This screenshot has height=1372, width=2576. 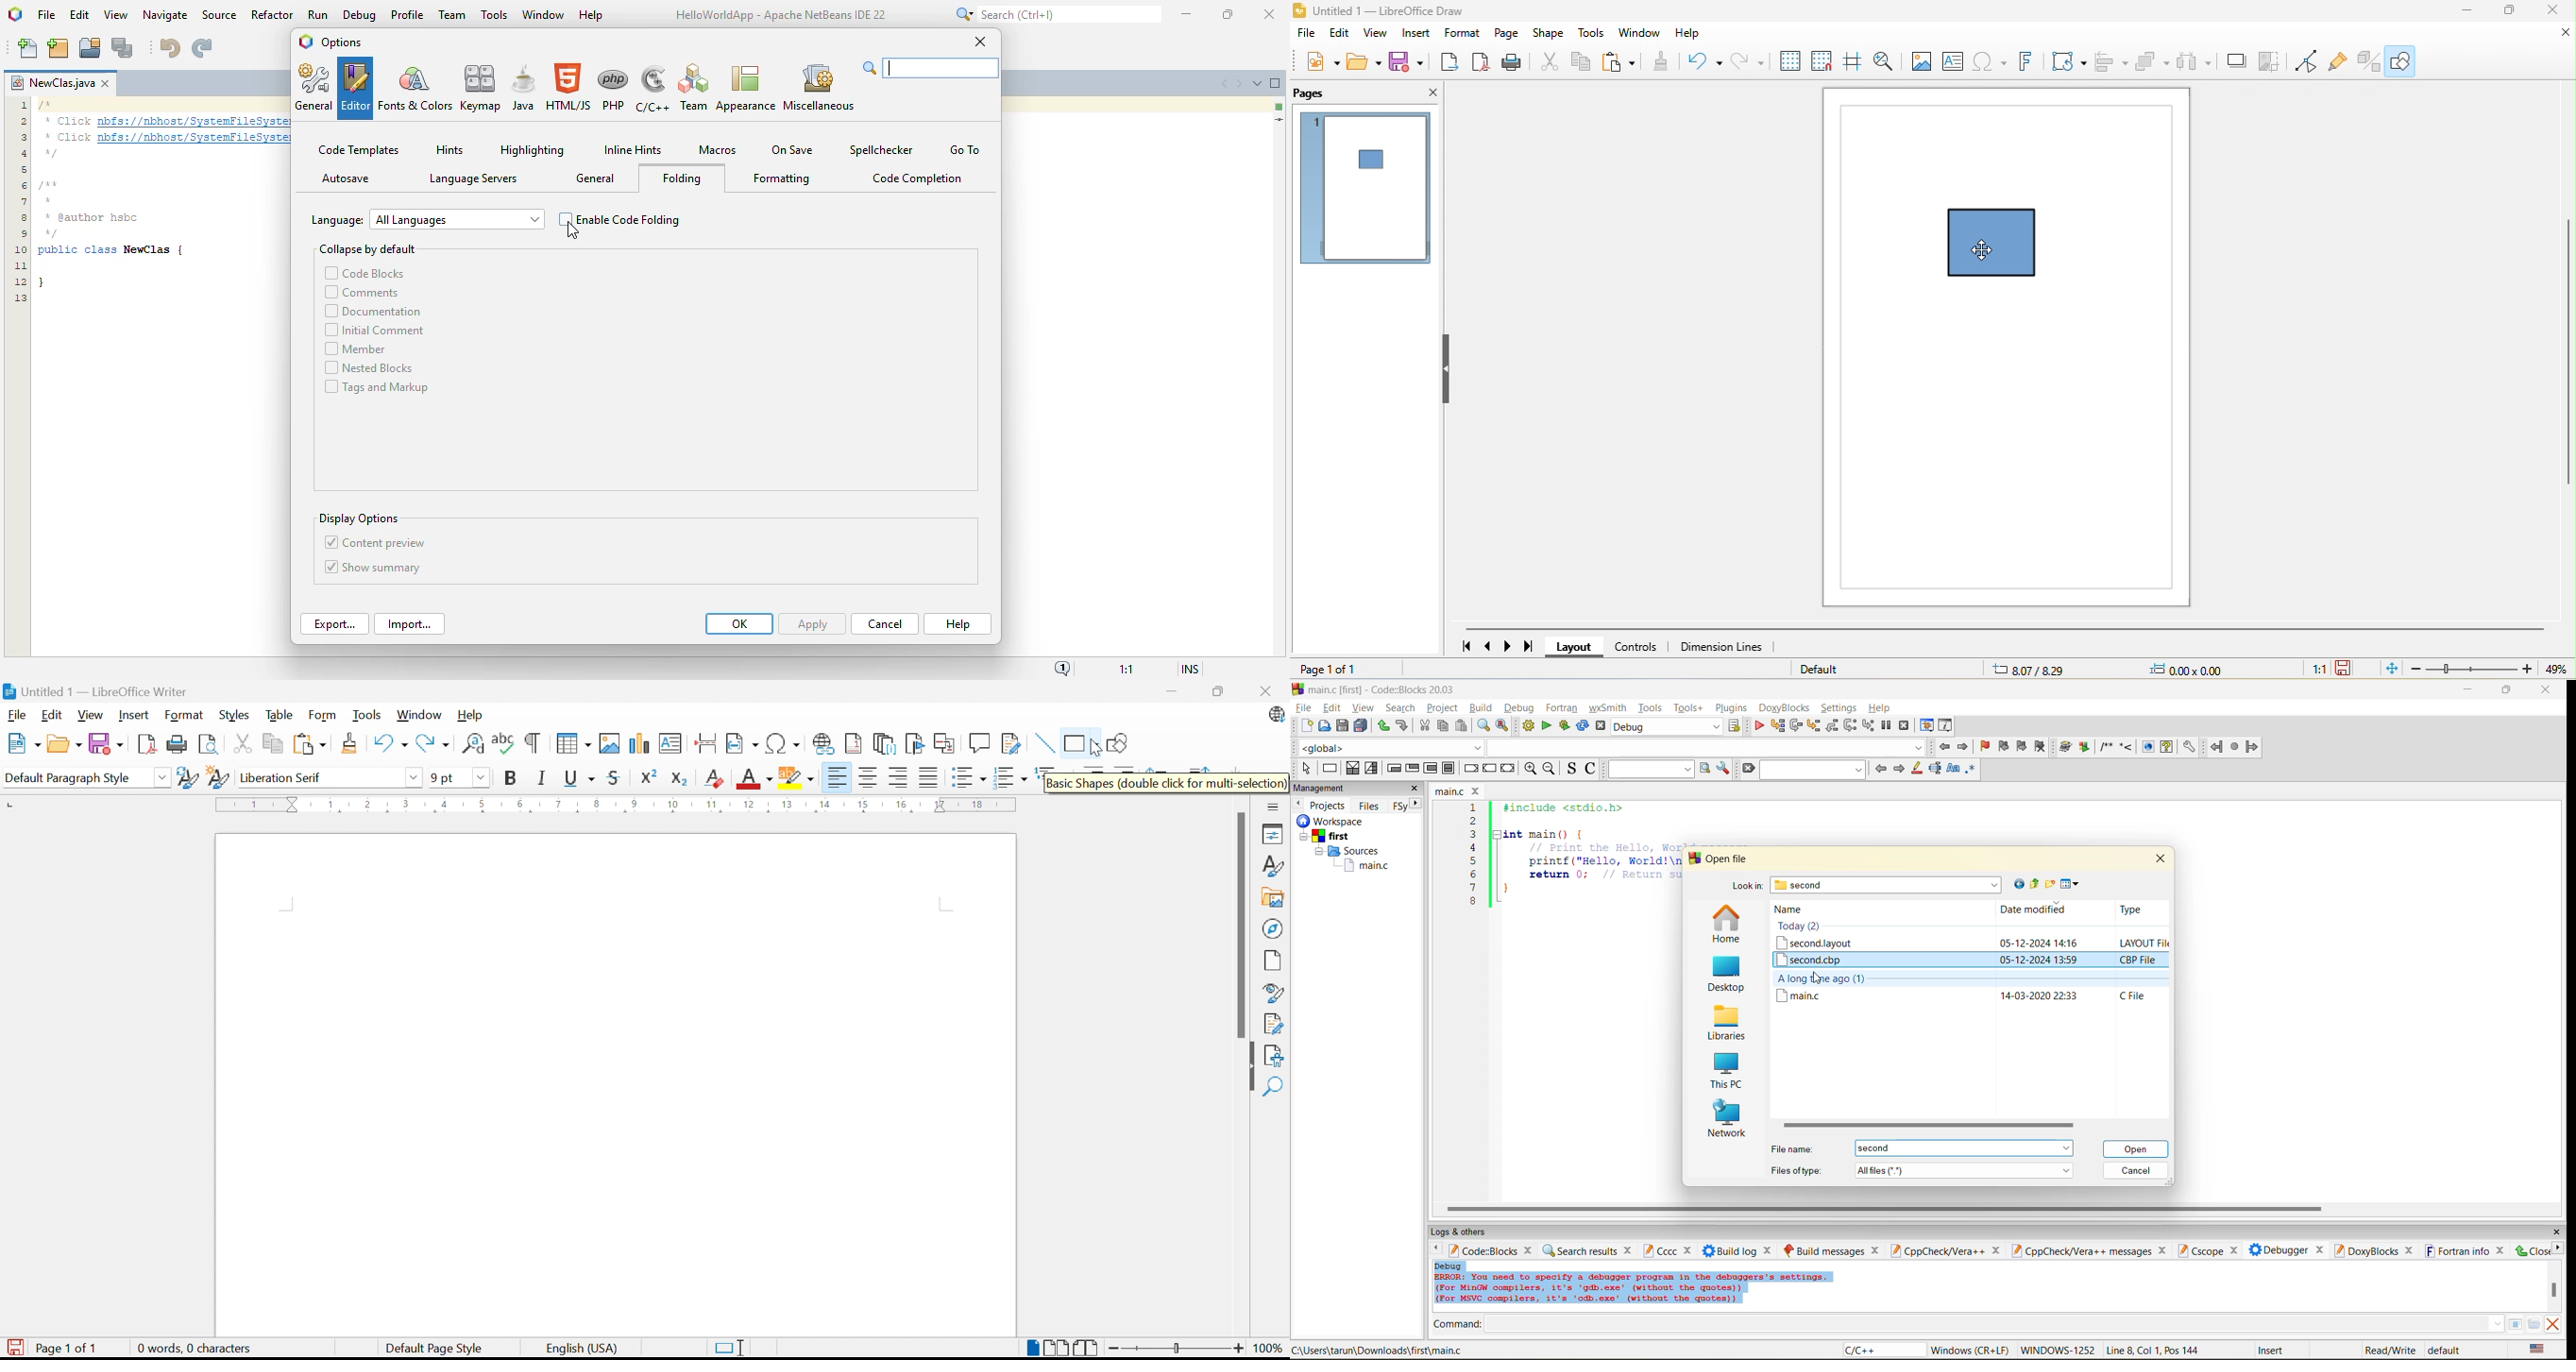 I want to click on Font name, so click(x=317, y=777).